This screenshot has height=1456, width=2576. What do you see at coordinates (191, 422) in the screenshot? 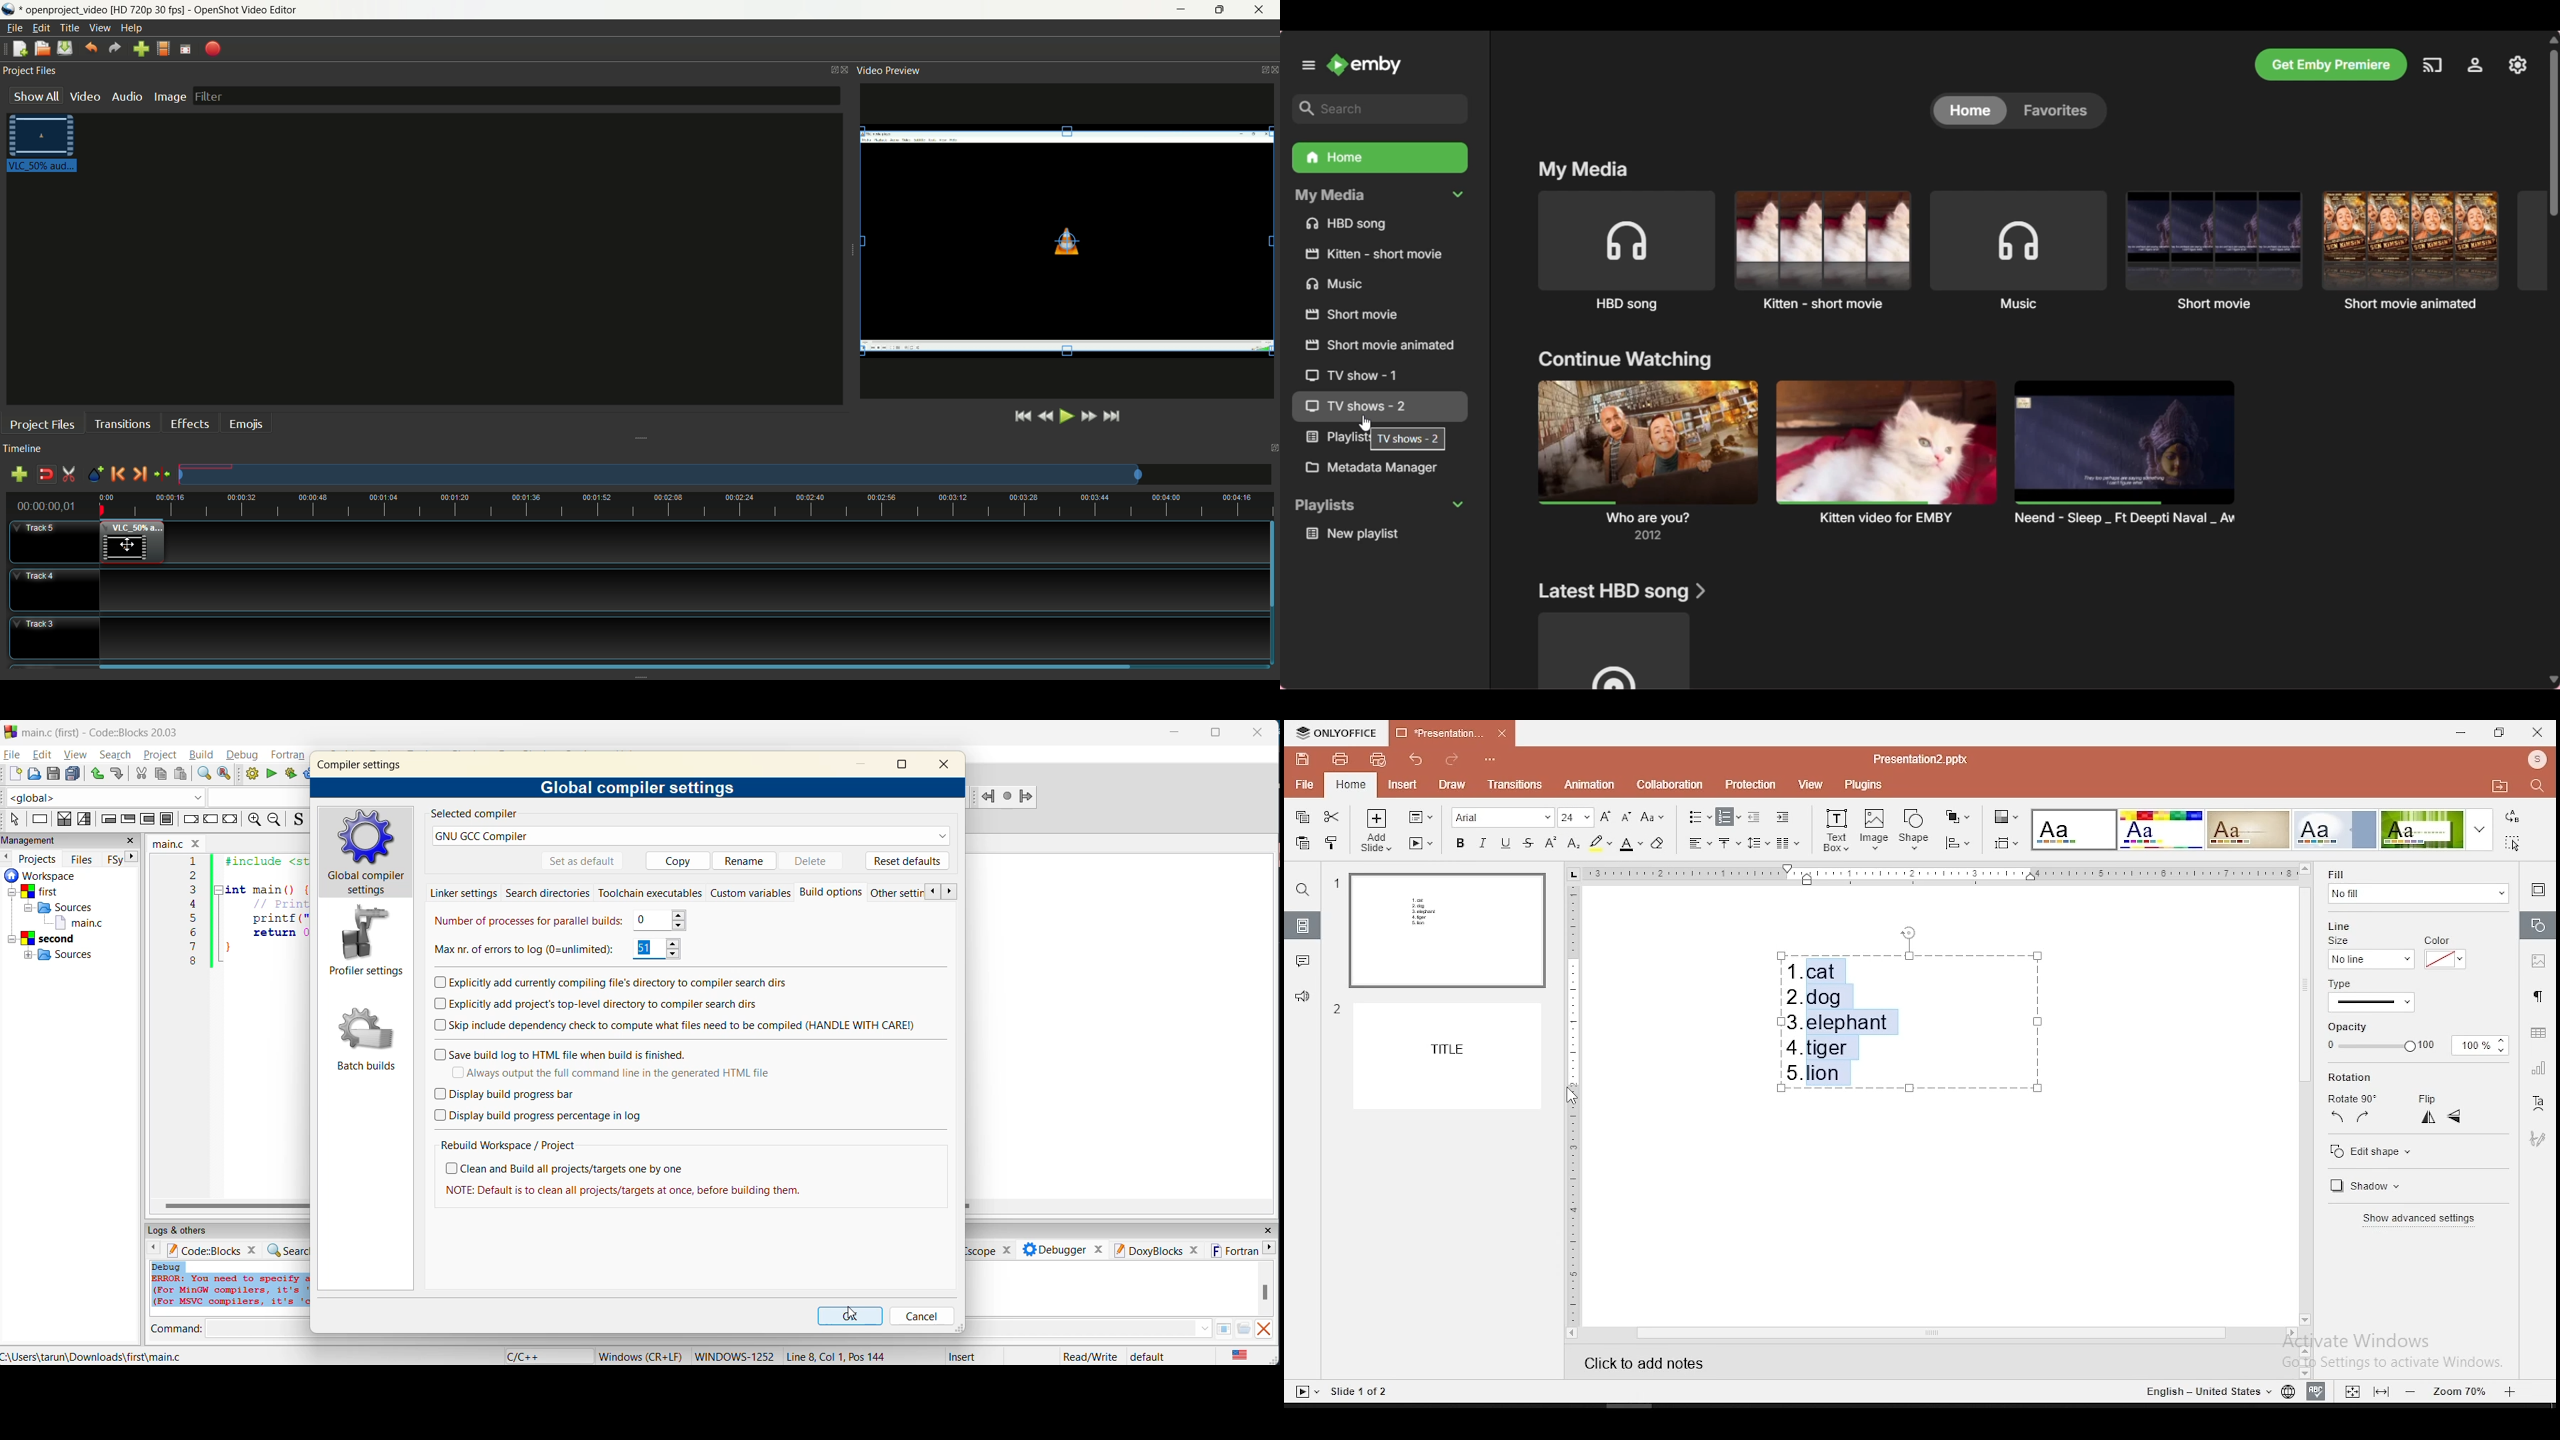
I see `effects` at bounding box center [191, 422].